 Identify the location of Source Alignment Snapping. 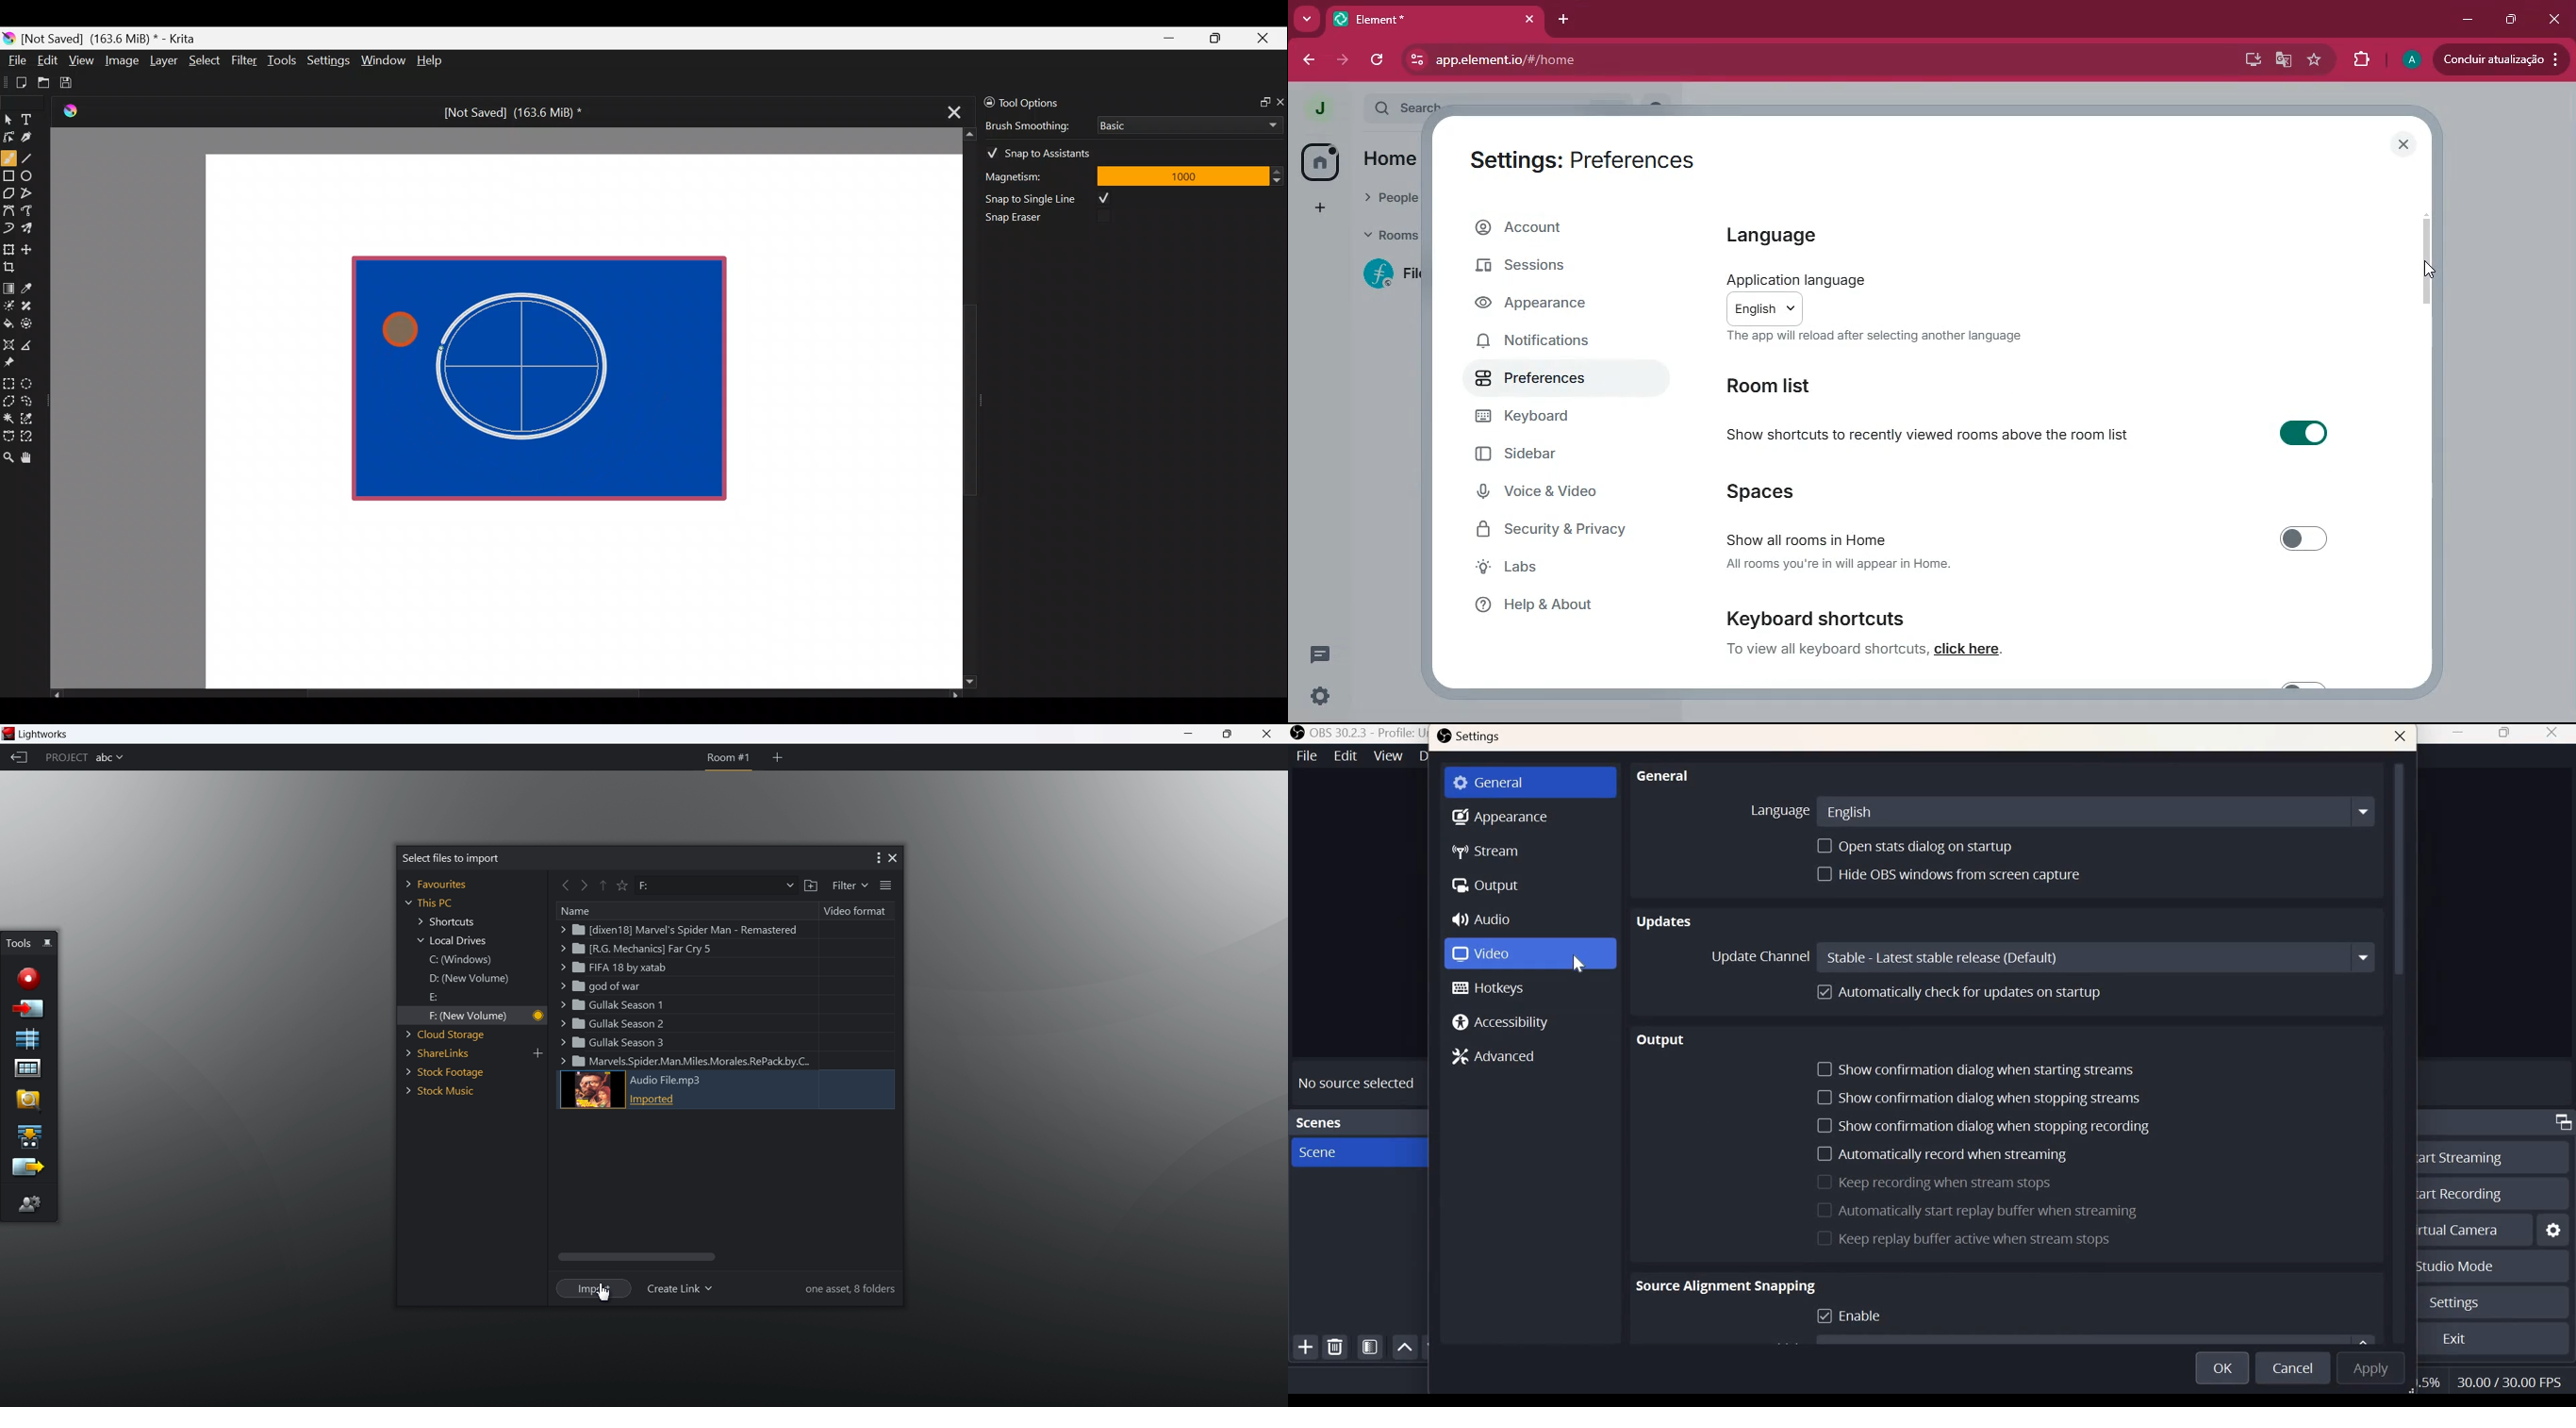
(1727, 1284).